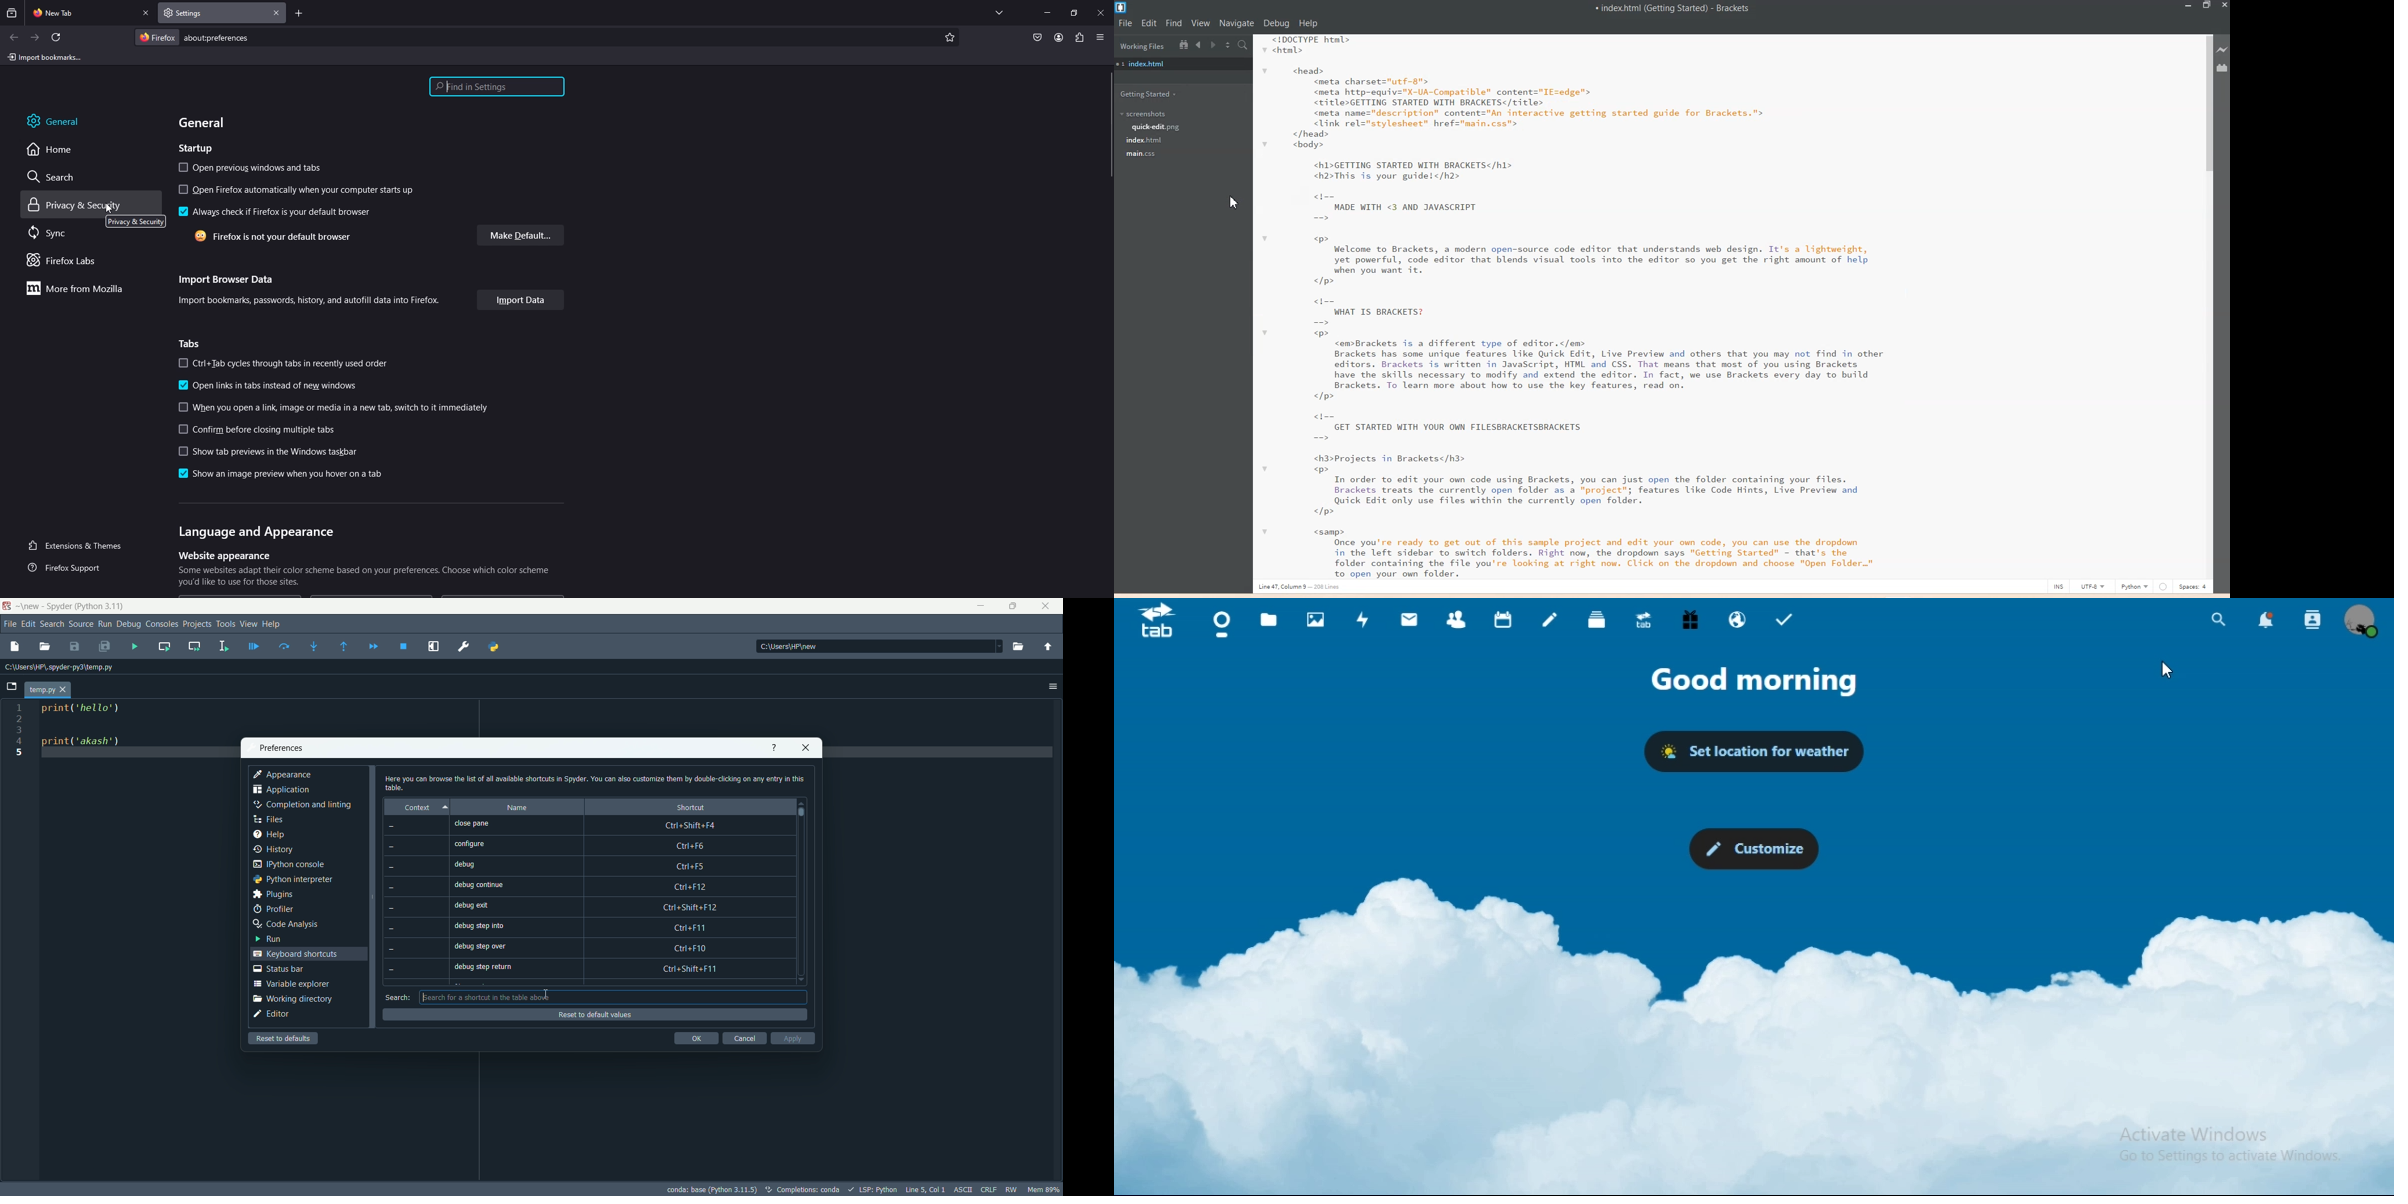 This screenshot has width=2408, height=1204. Describe the element at coordinates (372, 646) in the screenshot. I see `continue execution untill next break point` at that location.